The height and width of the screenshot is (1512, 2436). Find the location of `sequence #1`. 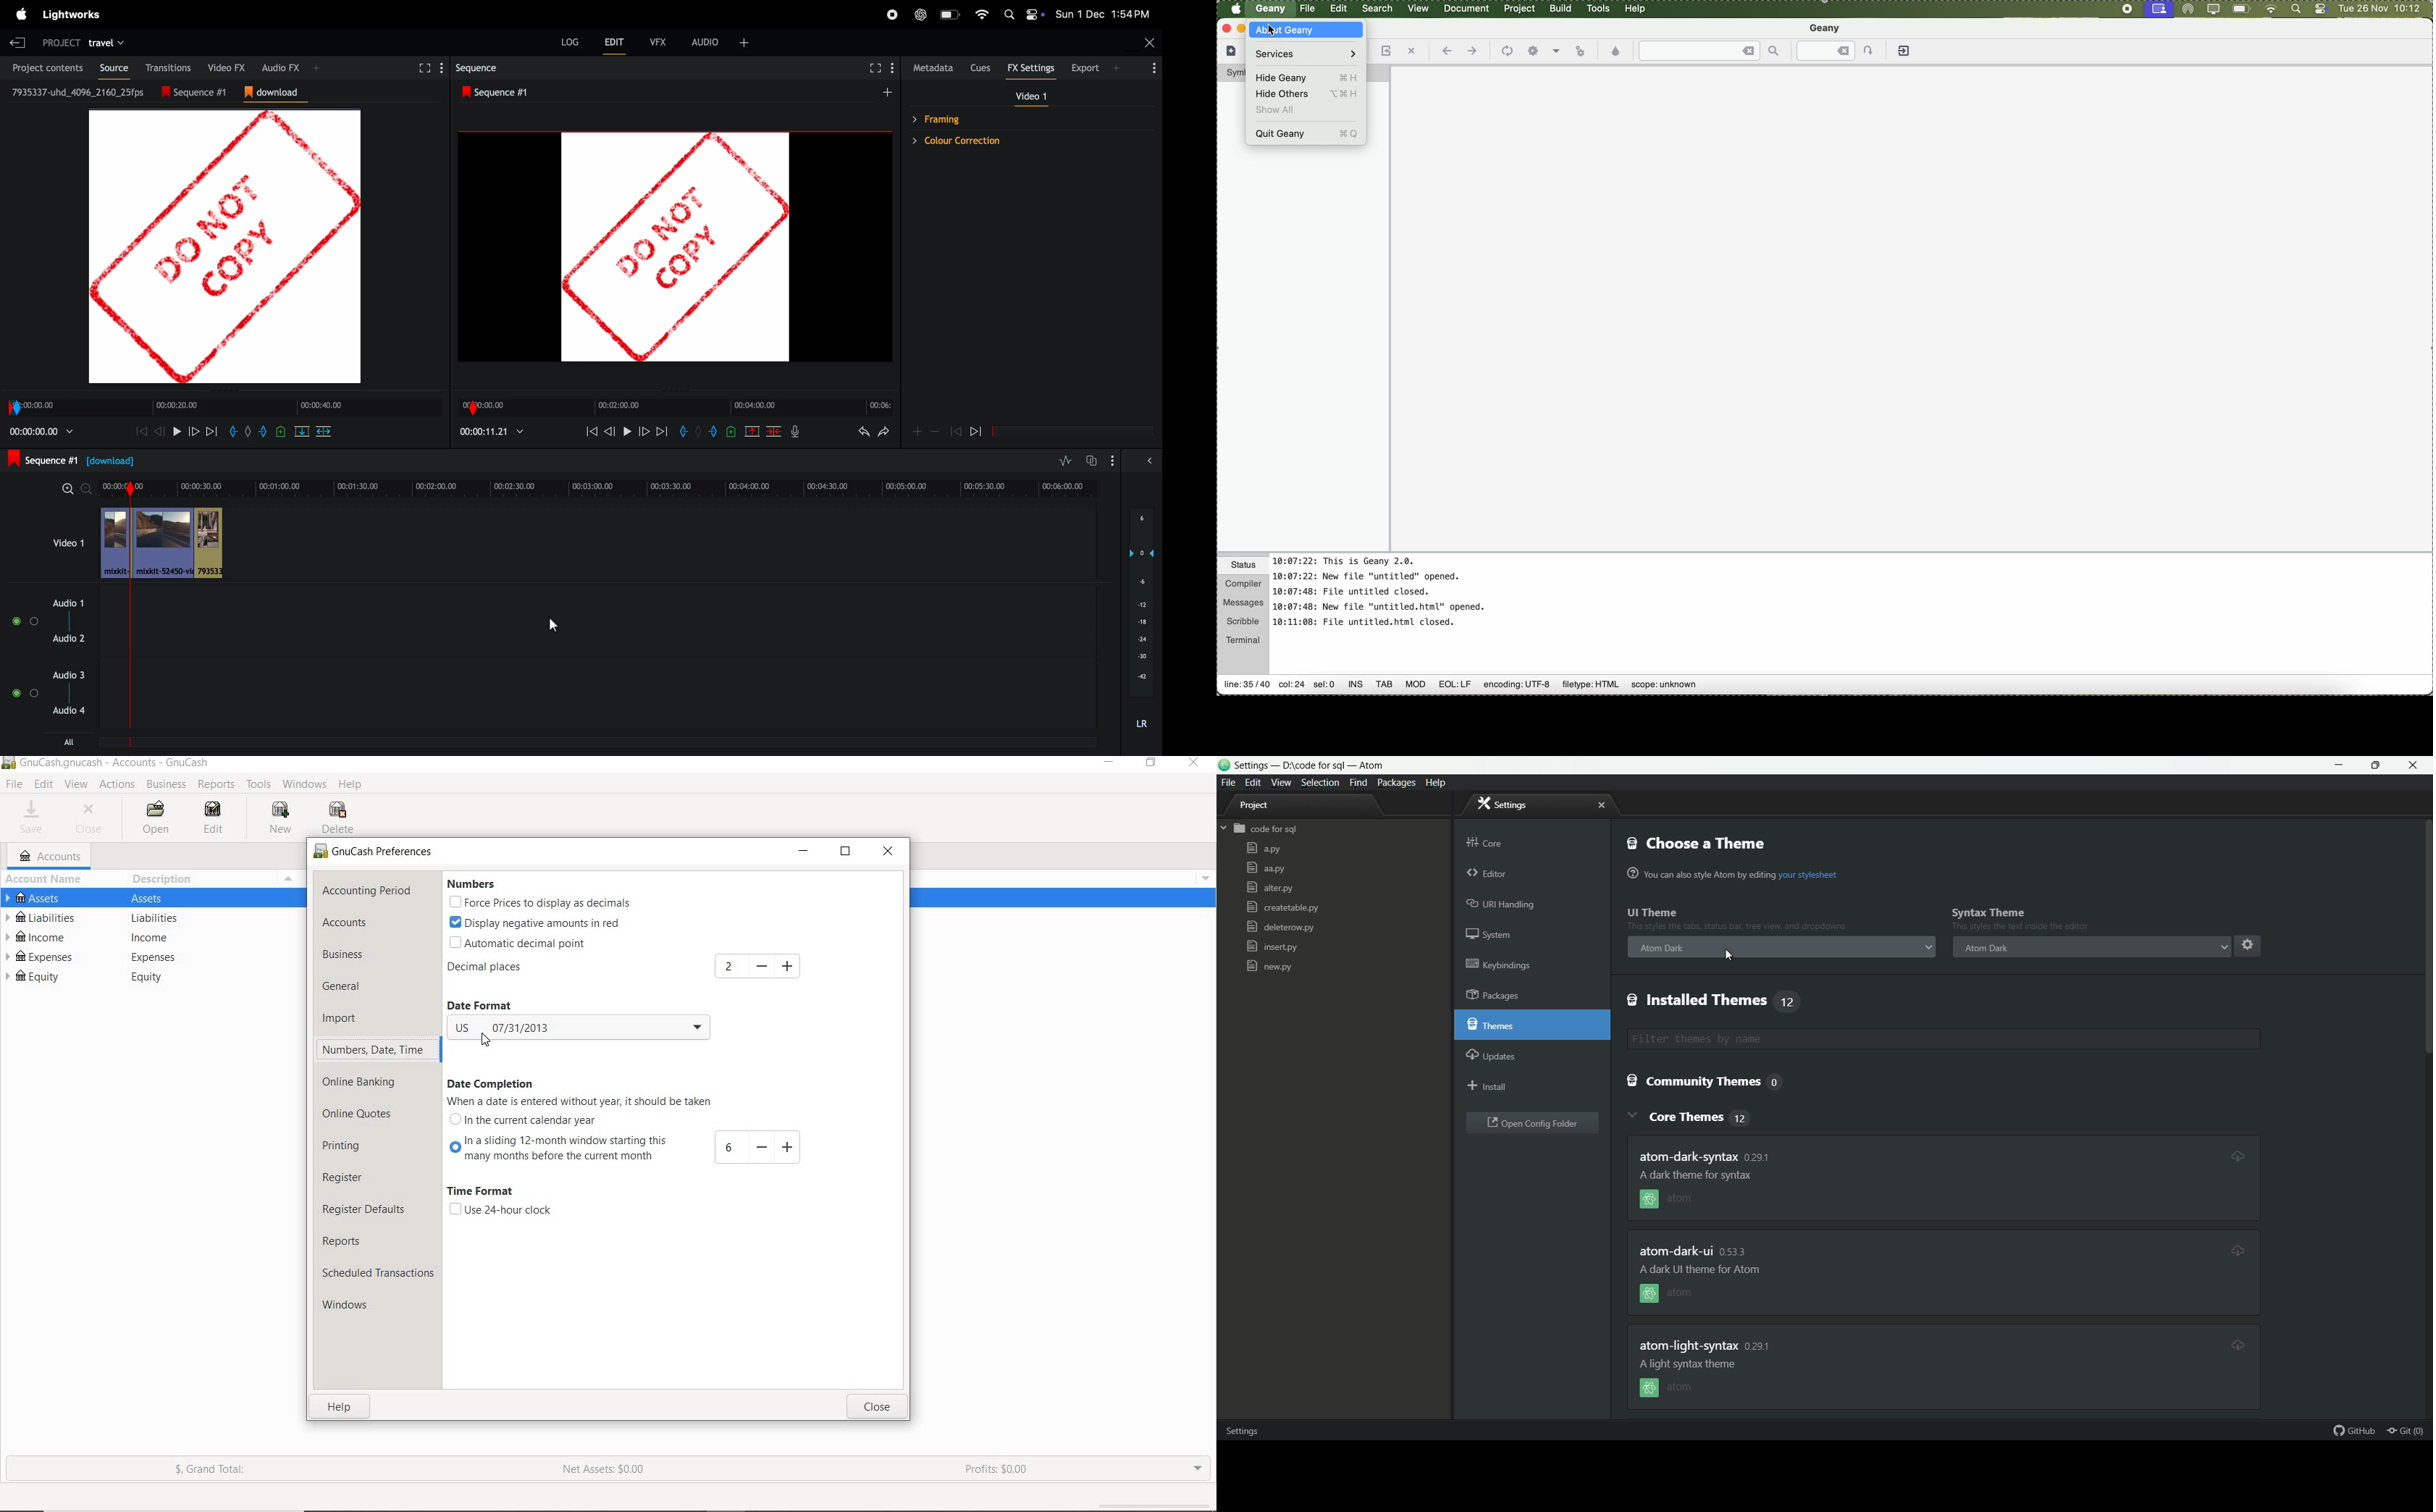

sequence #1 is located at coordinates (200, 93).